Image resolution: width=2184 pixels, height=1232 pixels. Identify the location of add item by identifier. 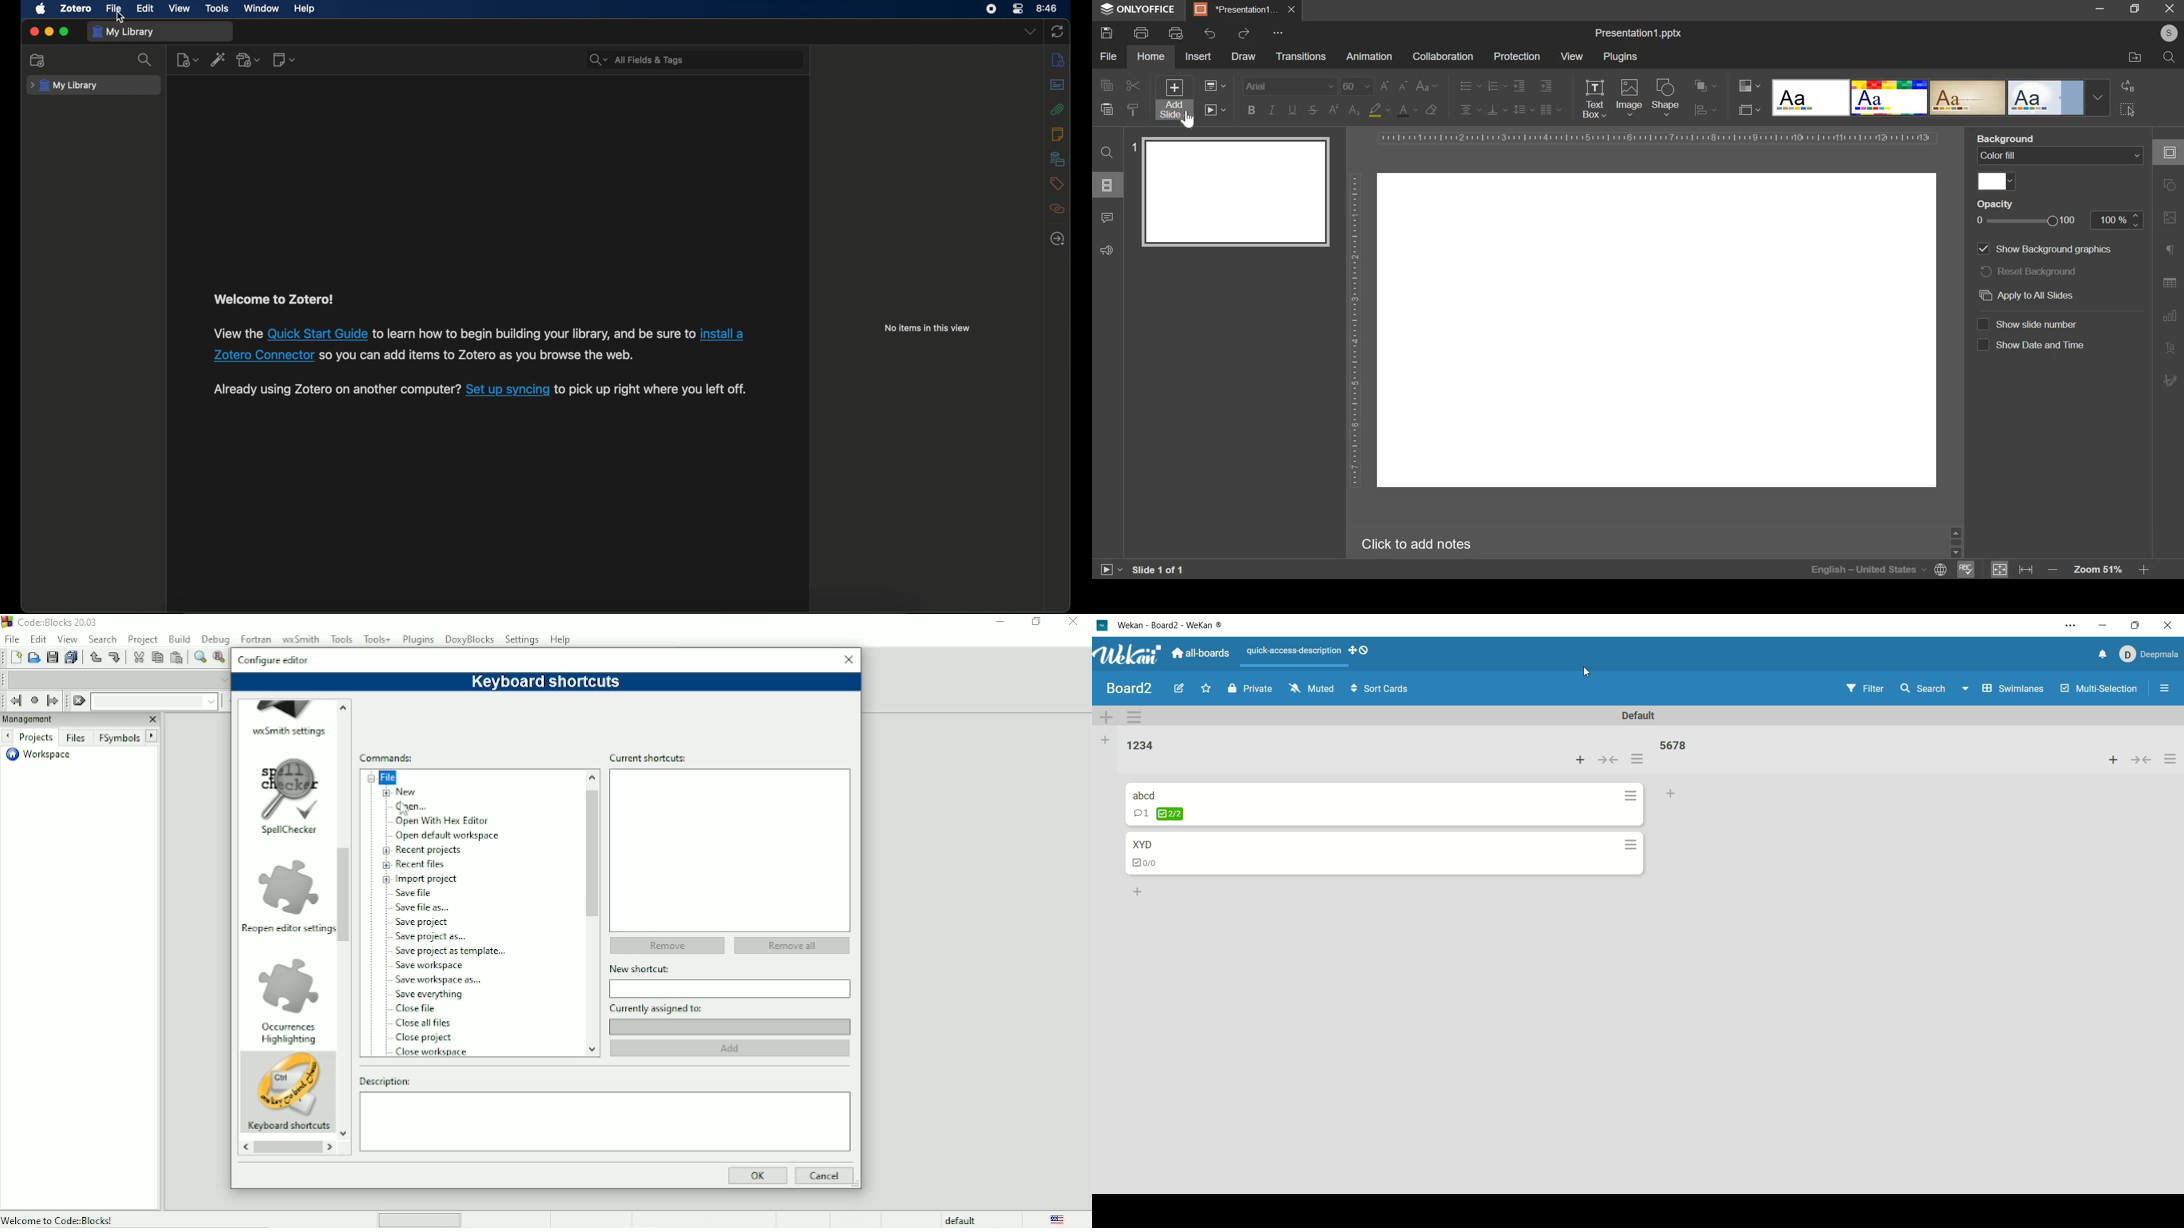
(219, 60).